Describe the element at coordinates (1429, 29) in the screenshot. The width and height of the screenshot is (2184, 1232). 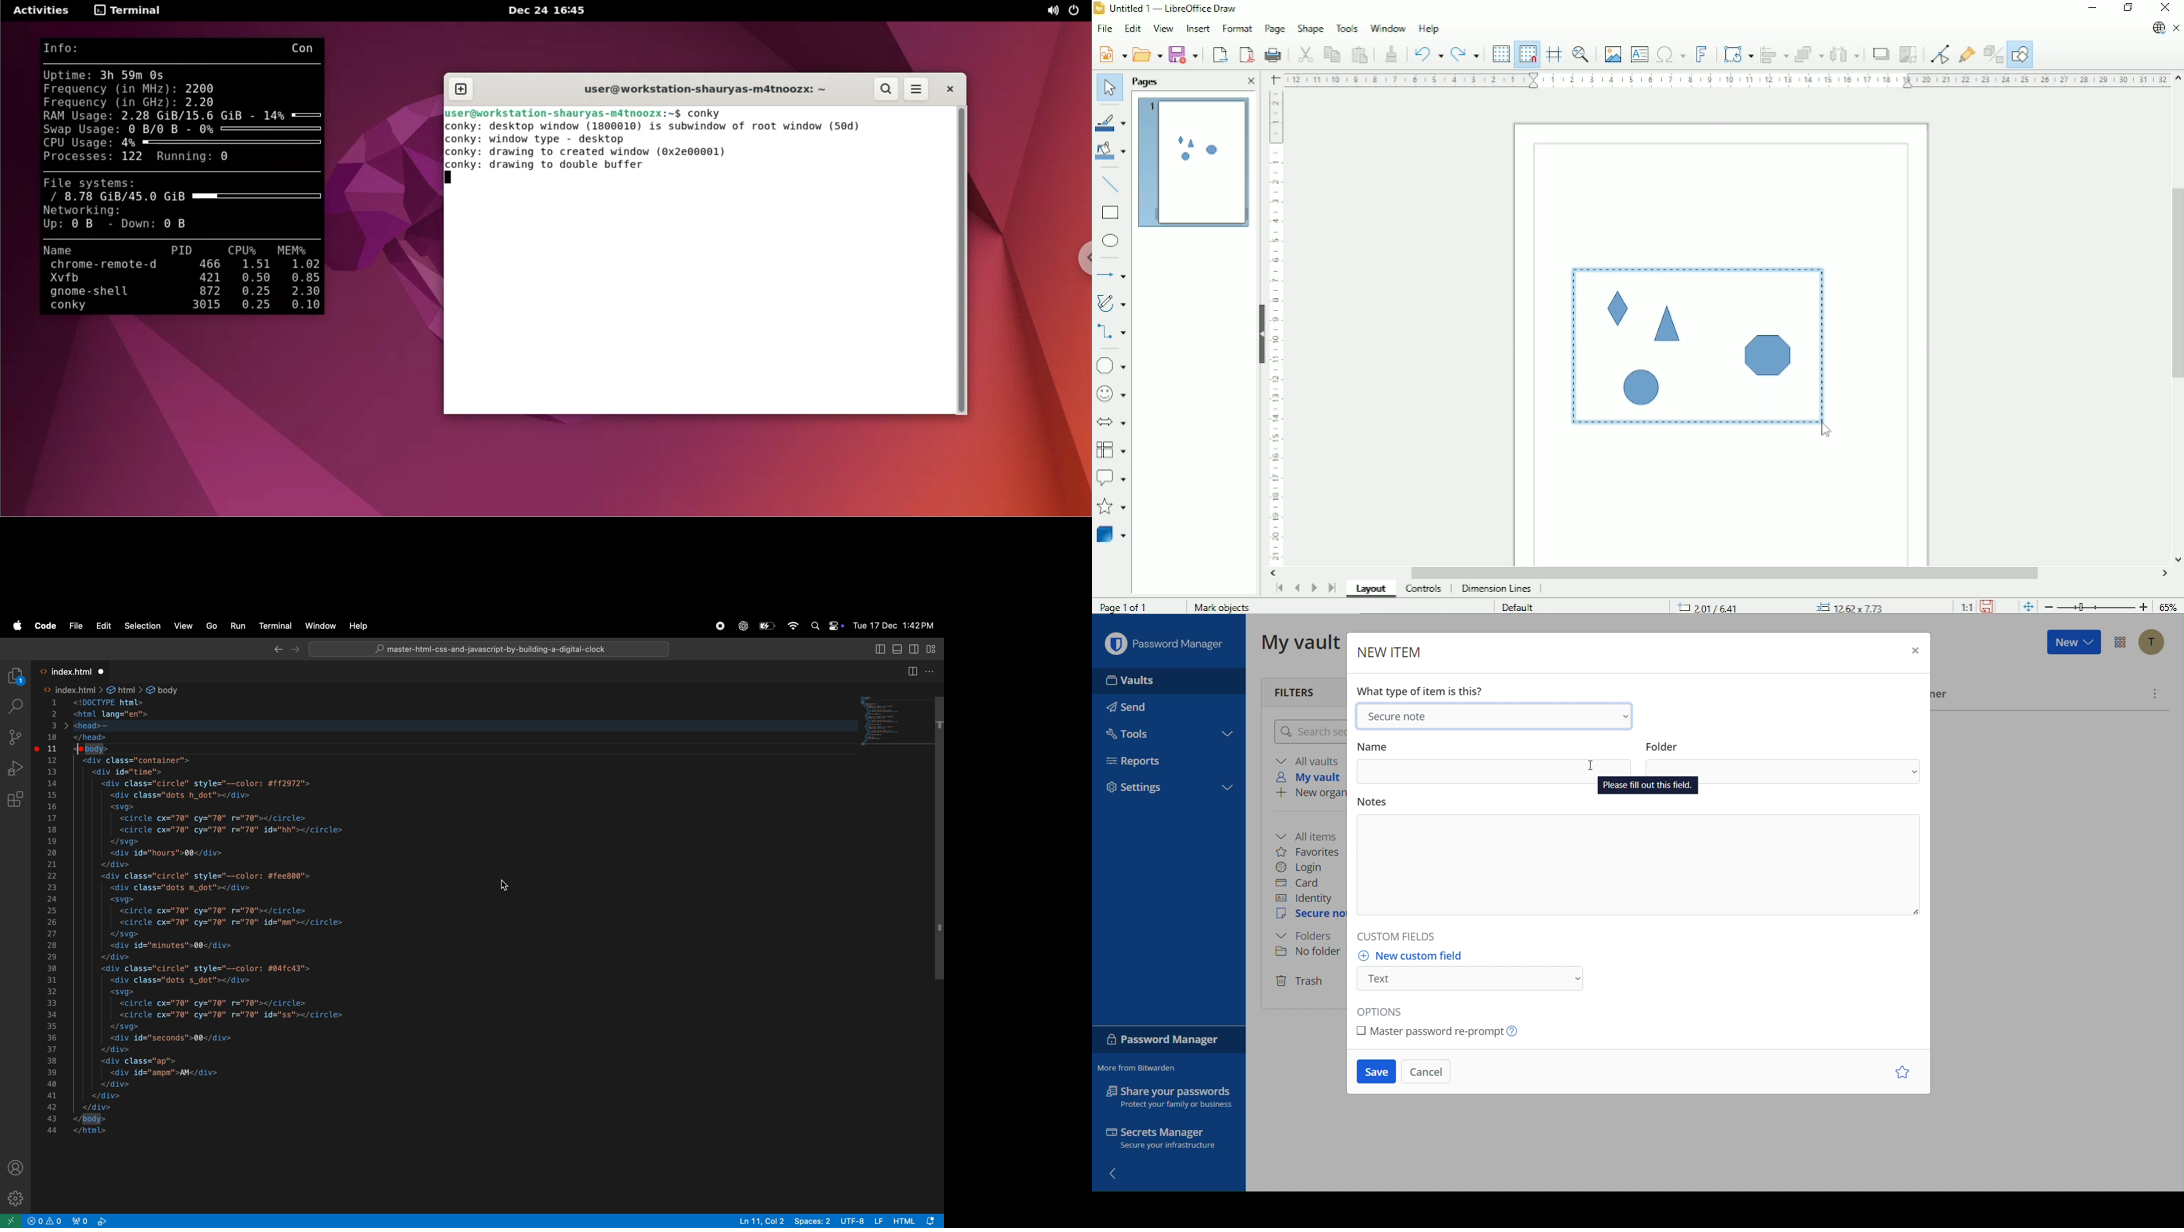
I see `Help` at that location.